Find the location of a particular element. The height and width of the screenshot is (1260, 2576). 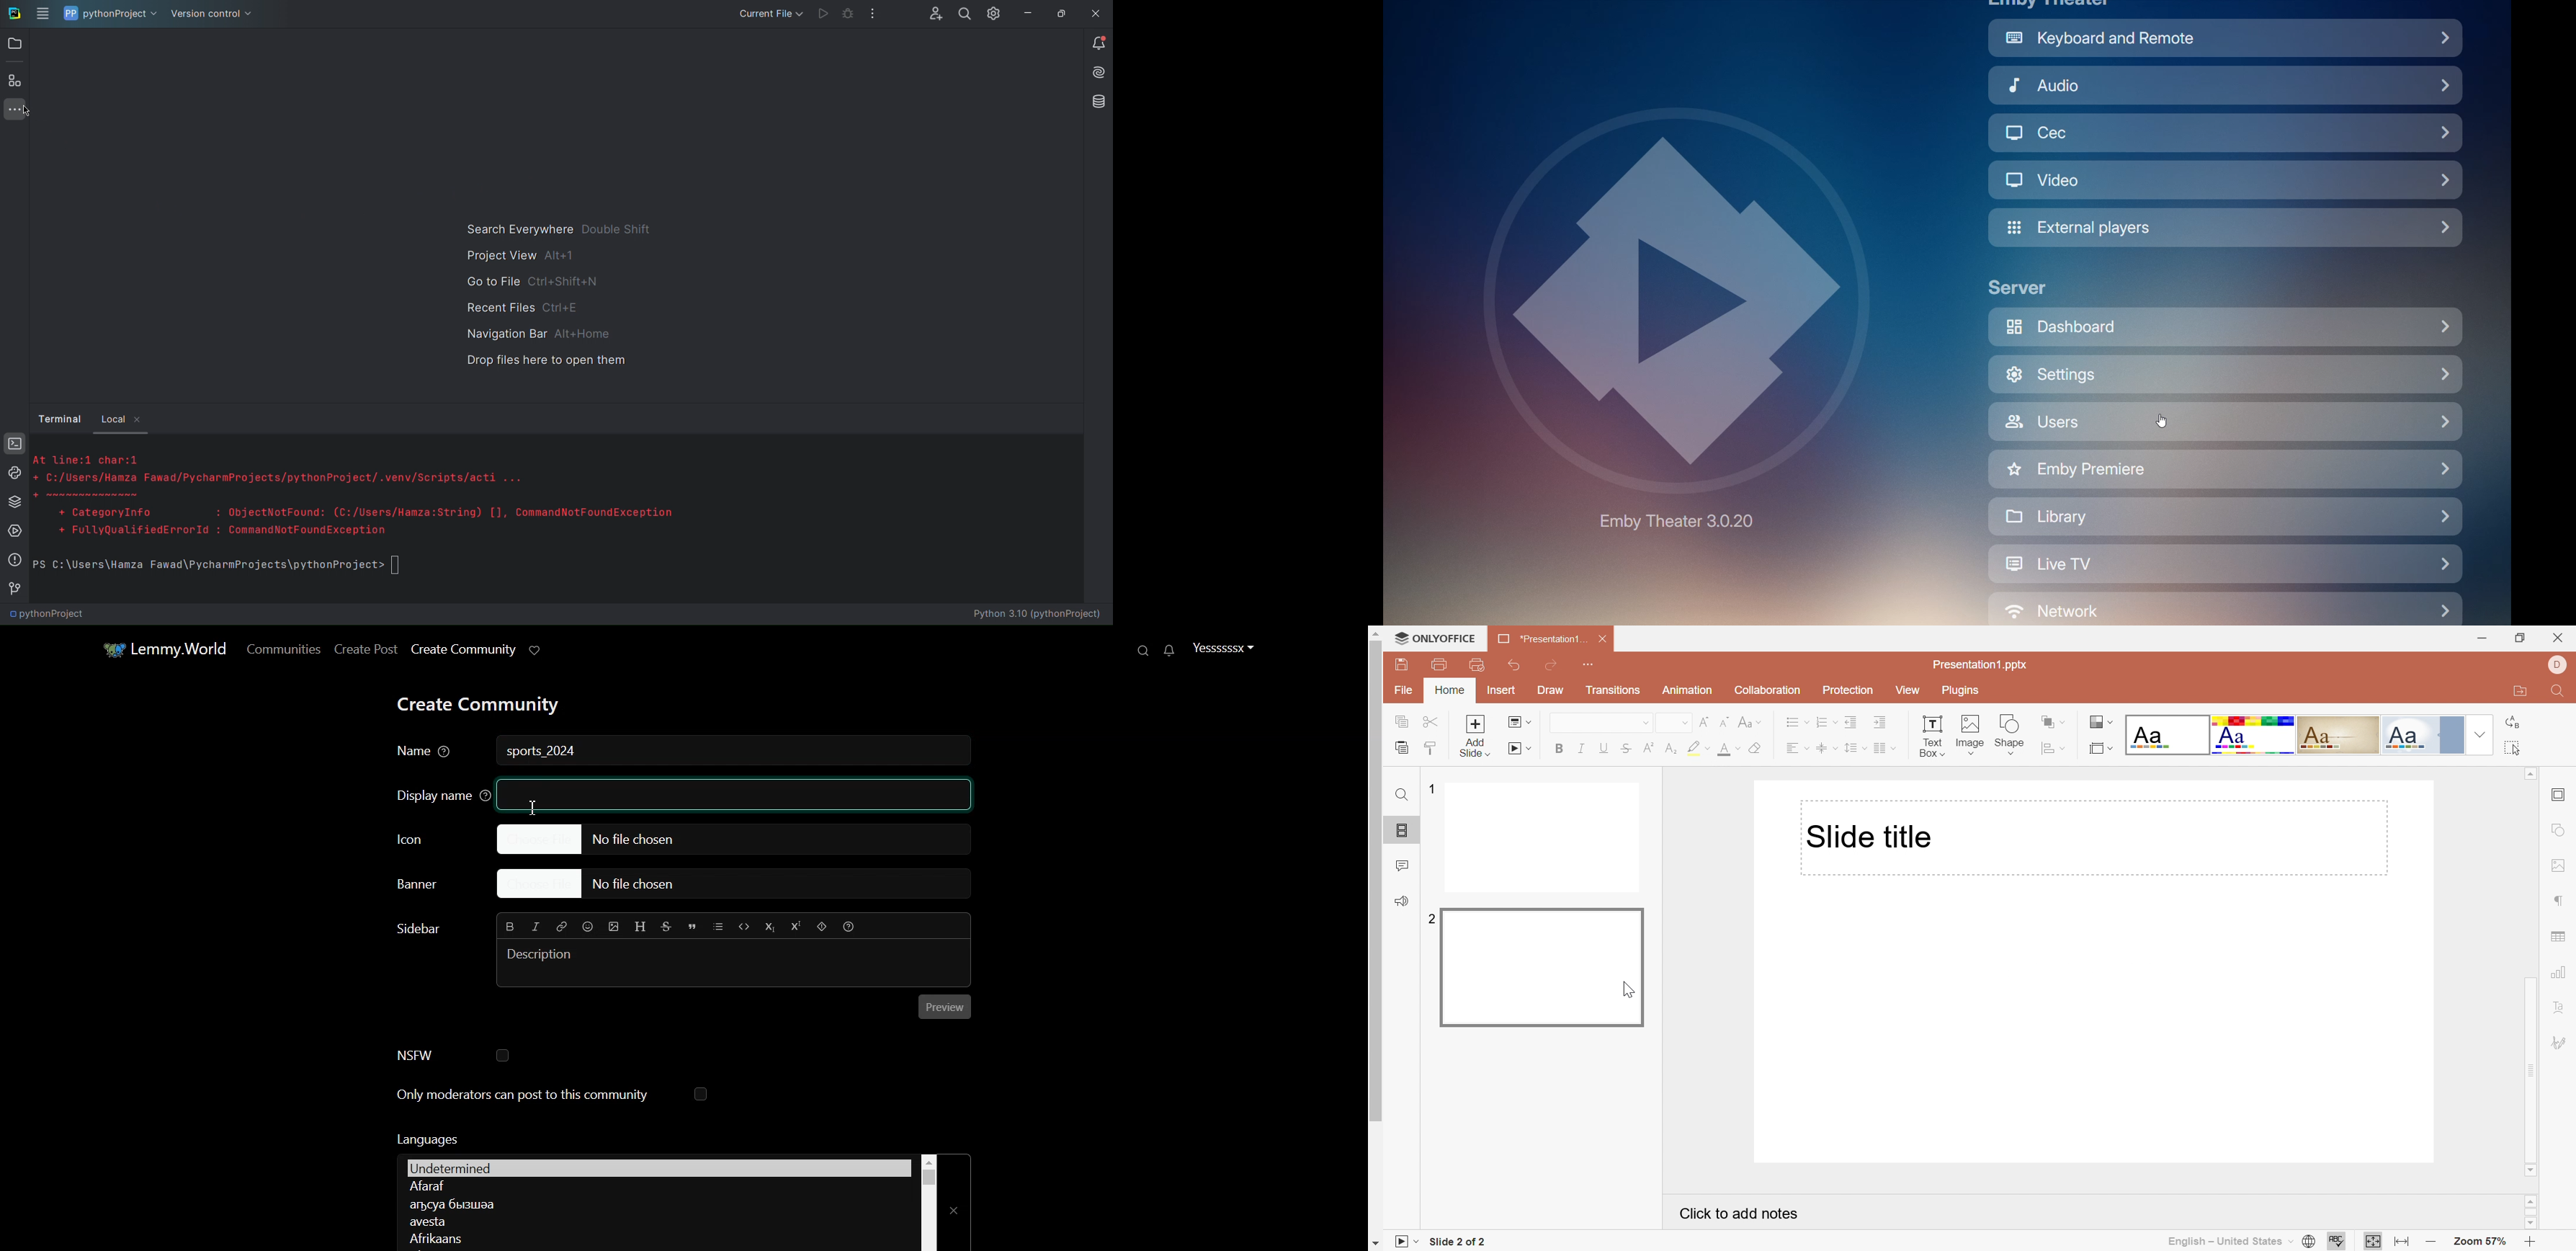

Select all is located at coordinates (2512, 747).